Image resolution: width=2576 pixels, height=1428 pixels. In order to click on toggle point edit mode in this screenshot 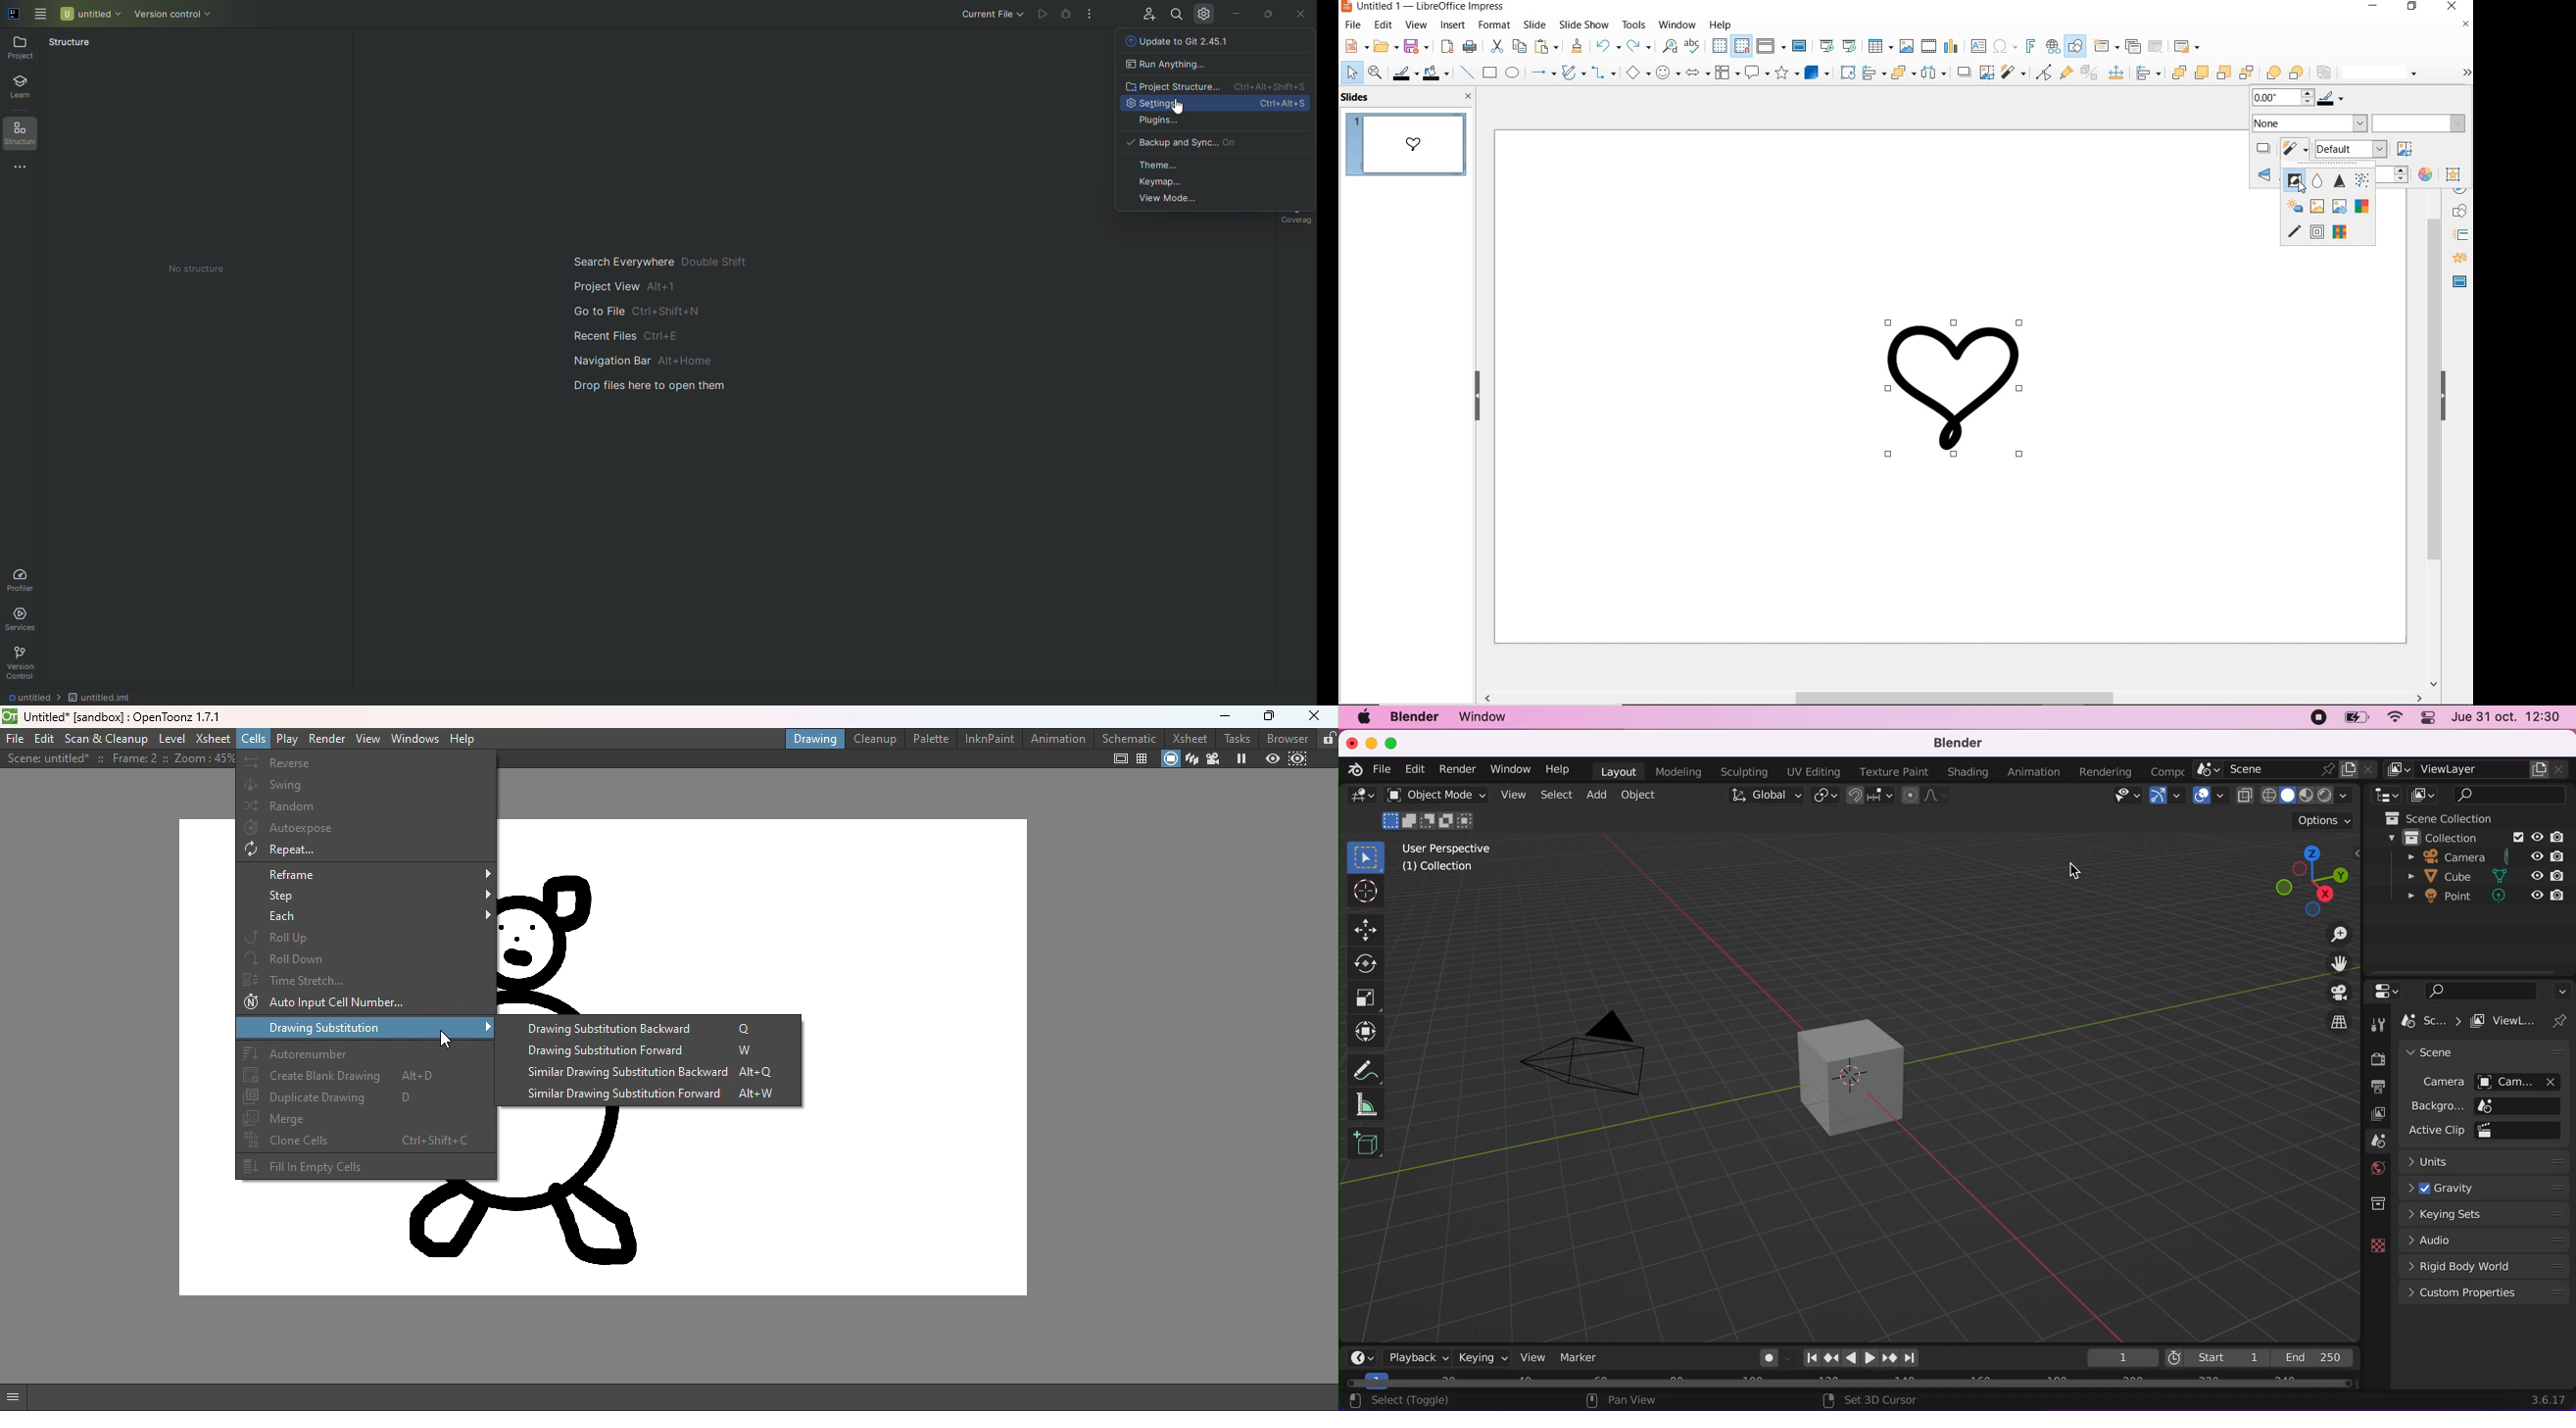, I will do `click(2042, 73)`.